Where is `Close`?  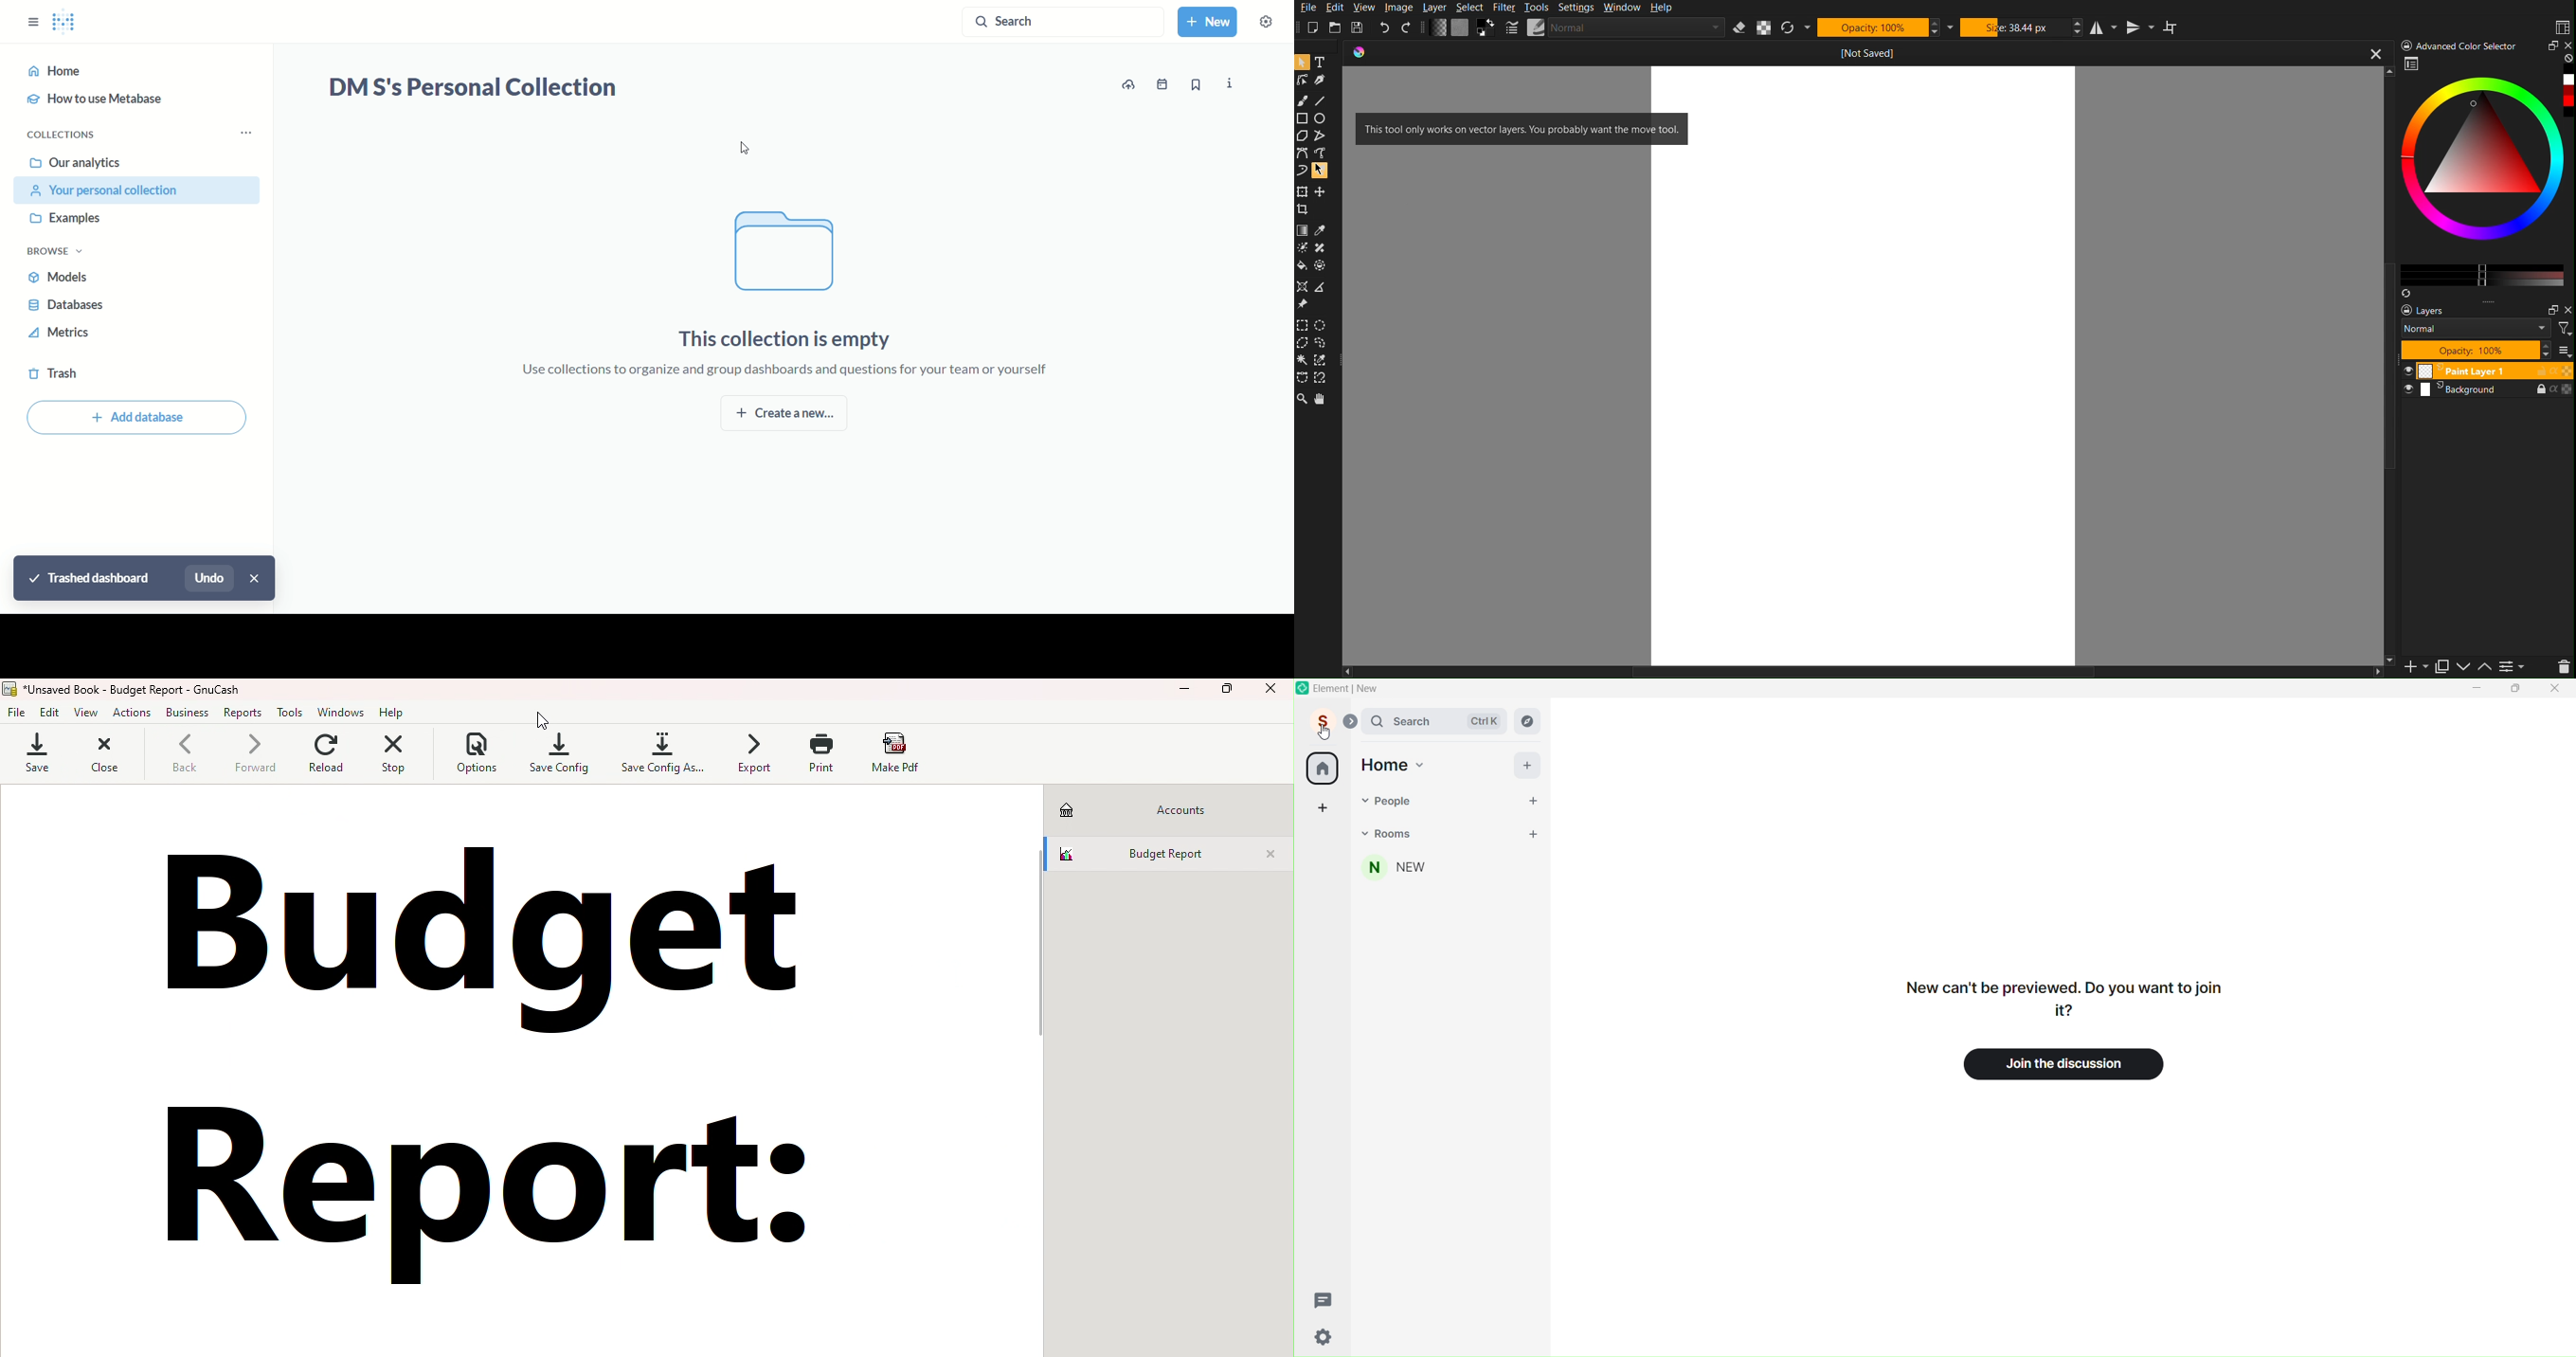
Close is located at coordinates (2556, 689).